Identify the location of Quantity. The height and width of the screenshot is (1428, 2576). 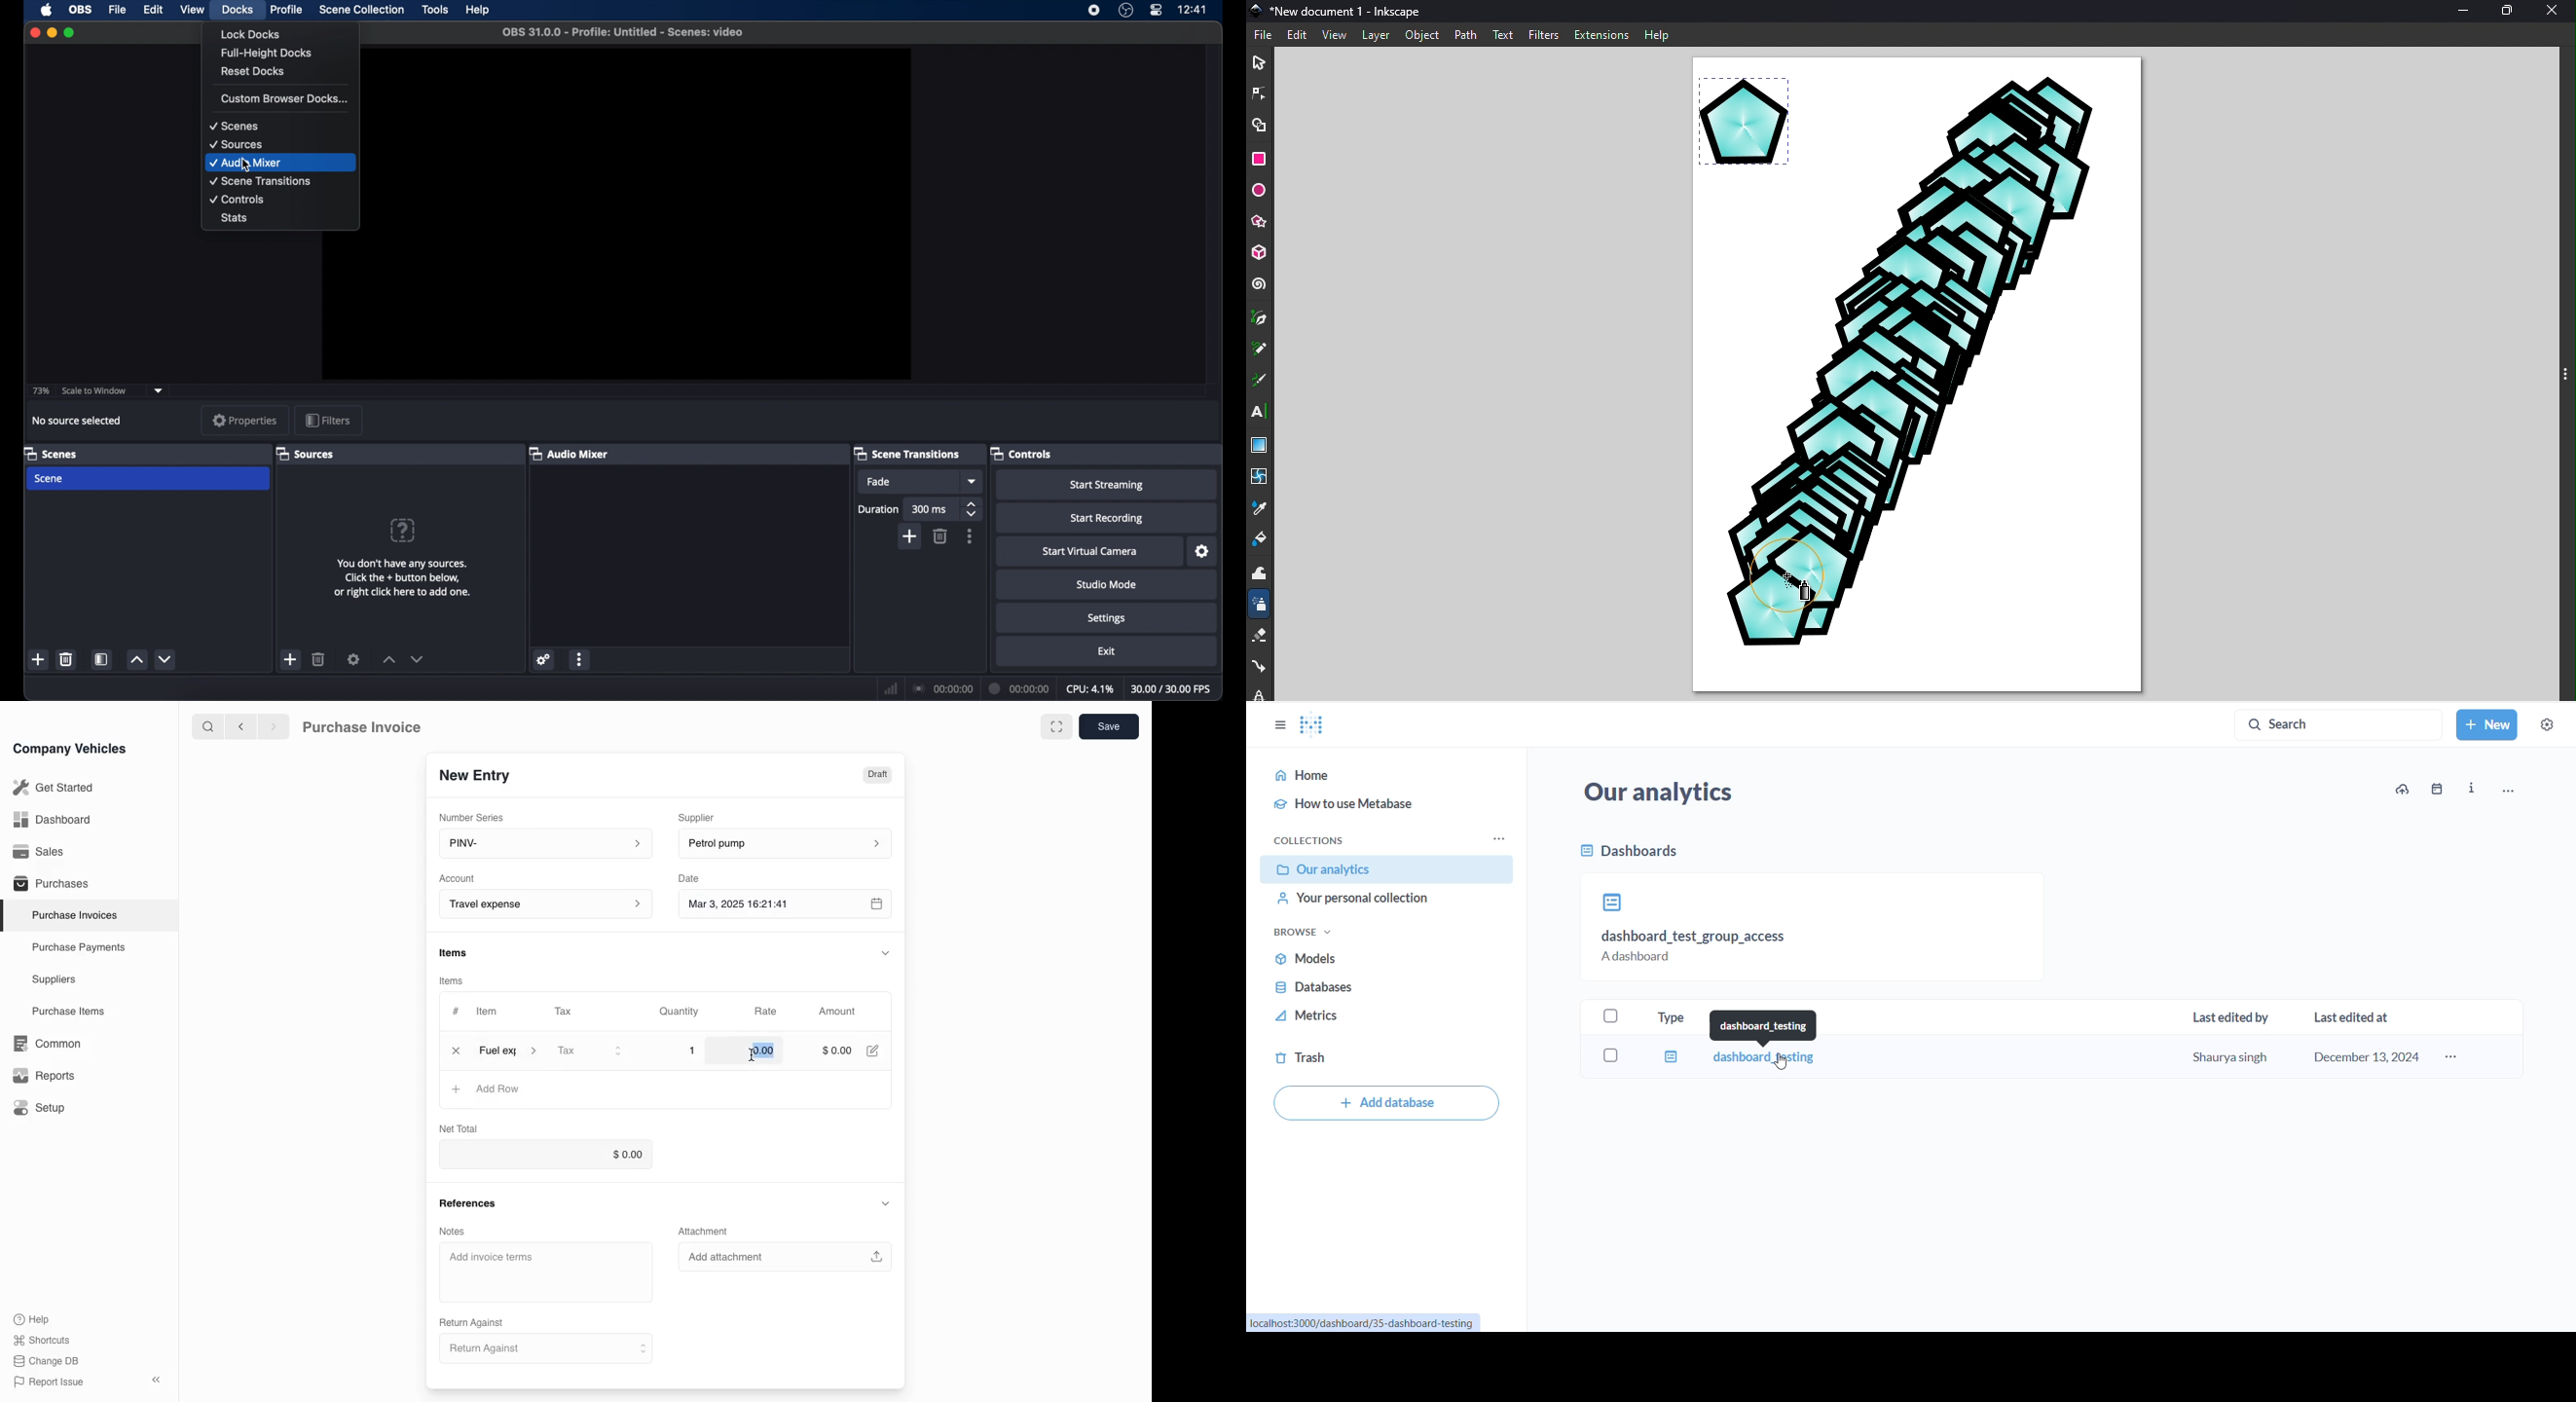
(682, 1011).